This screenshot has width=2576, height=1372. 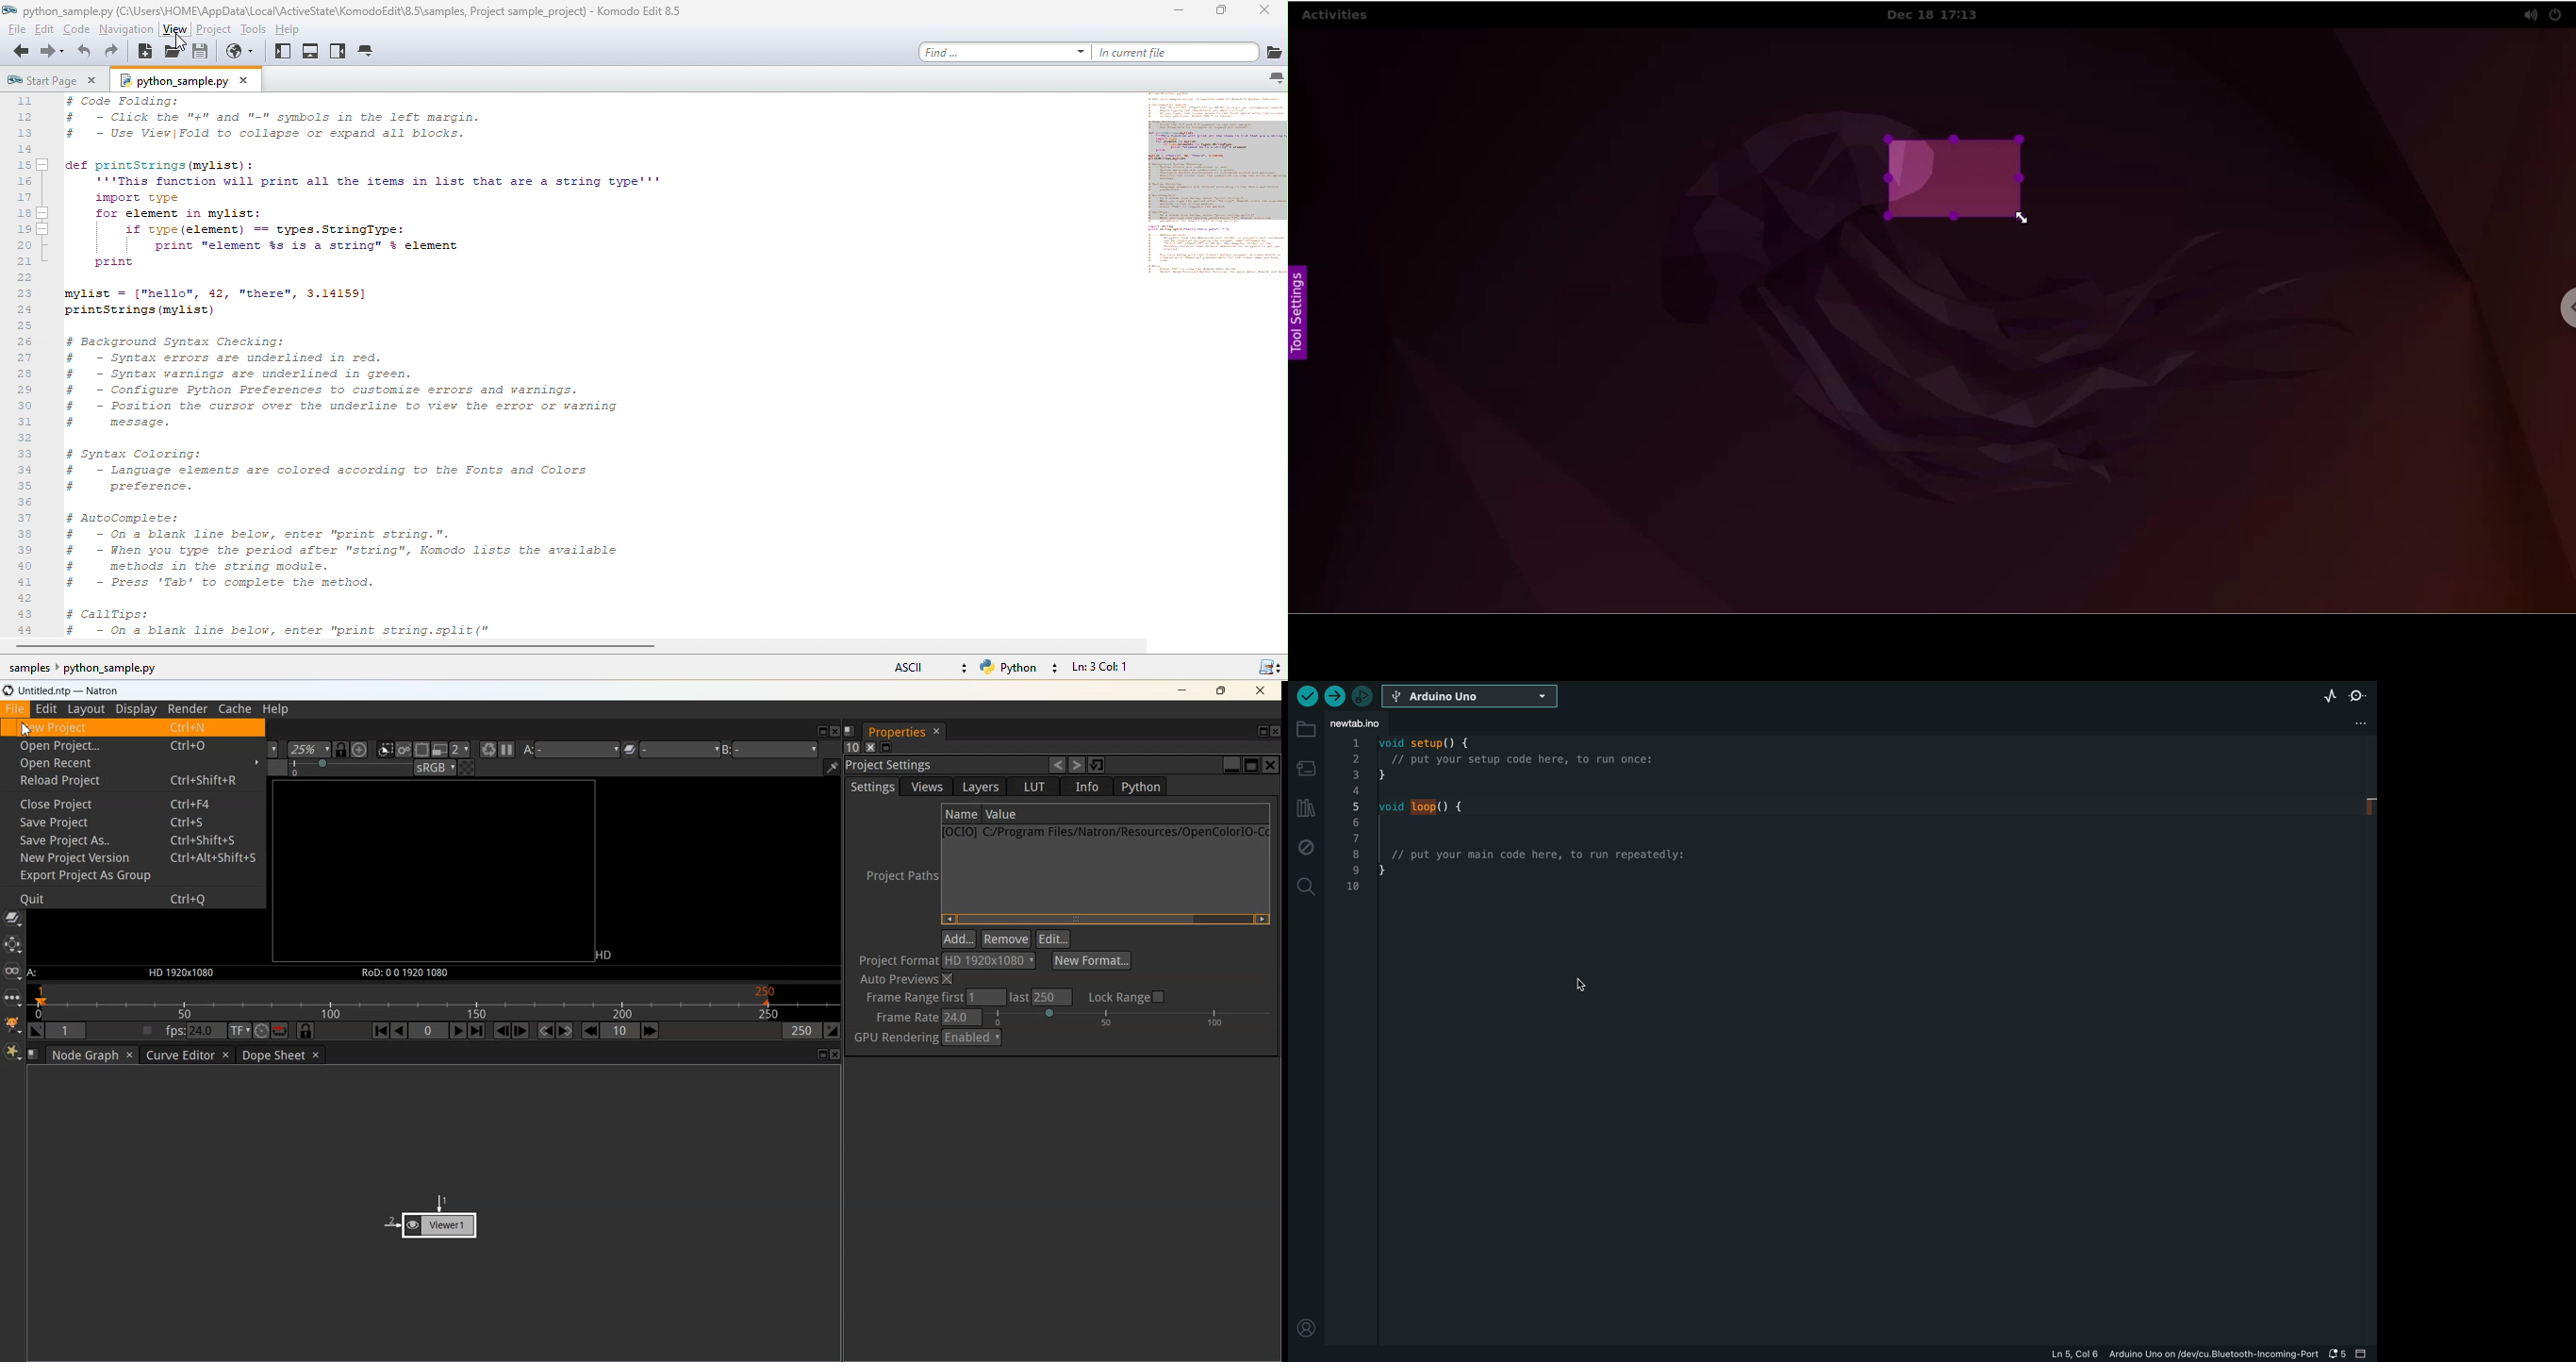 What do you see at coordinates (176, 33) in the screenshot?
I see `view` at bounding box center [176, 33].